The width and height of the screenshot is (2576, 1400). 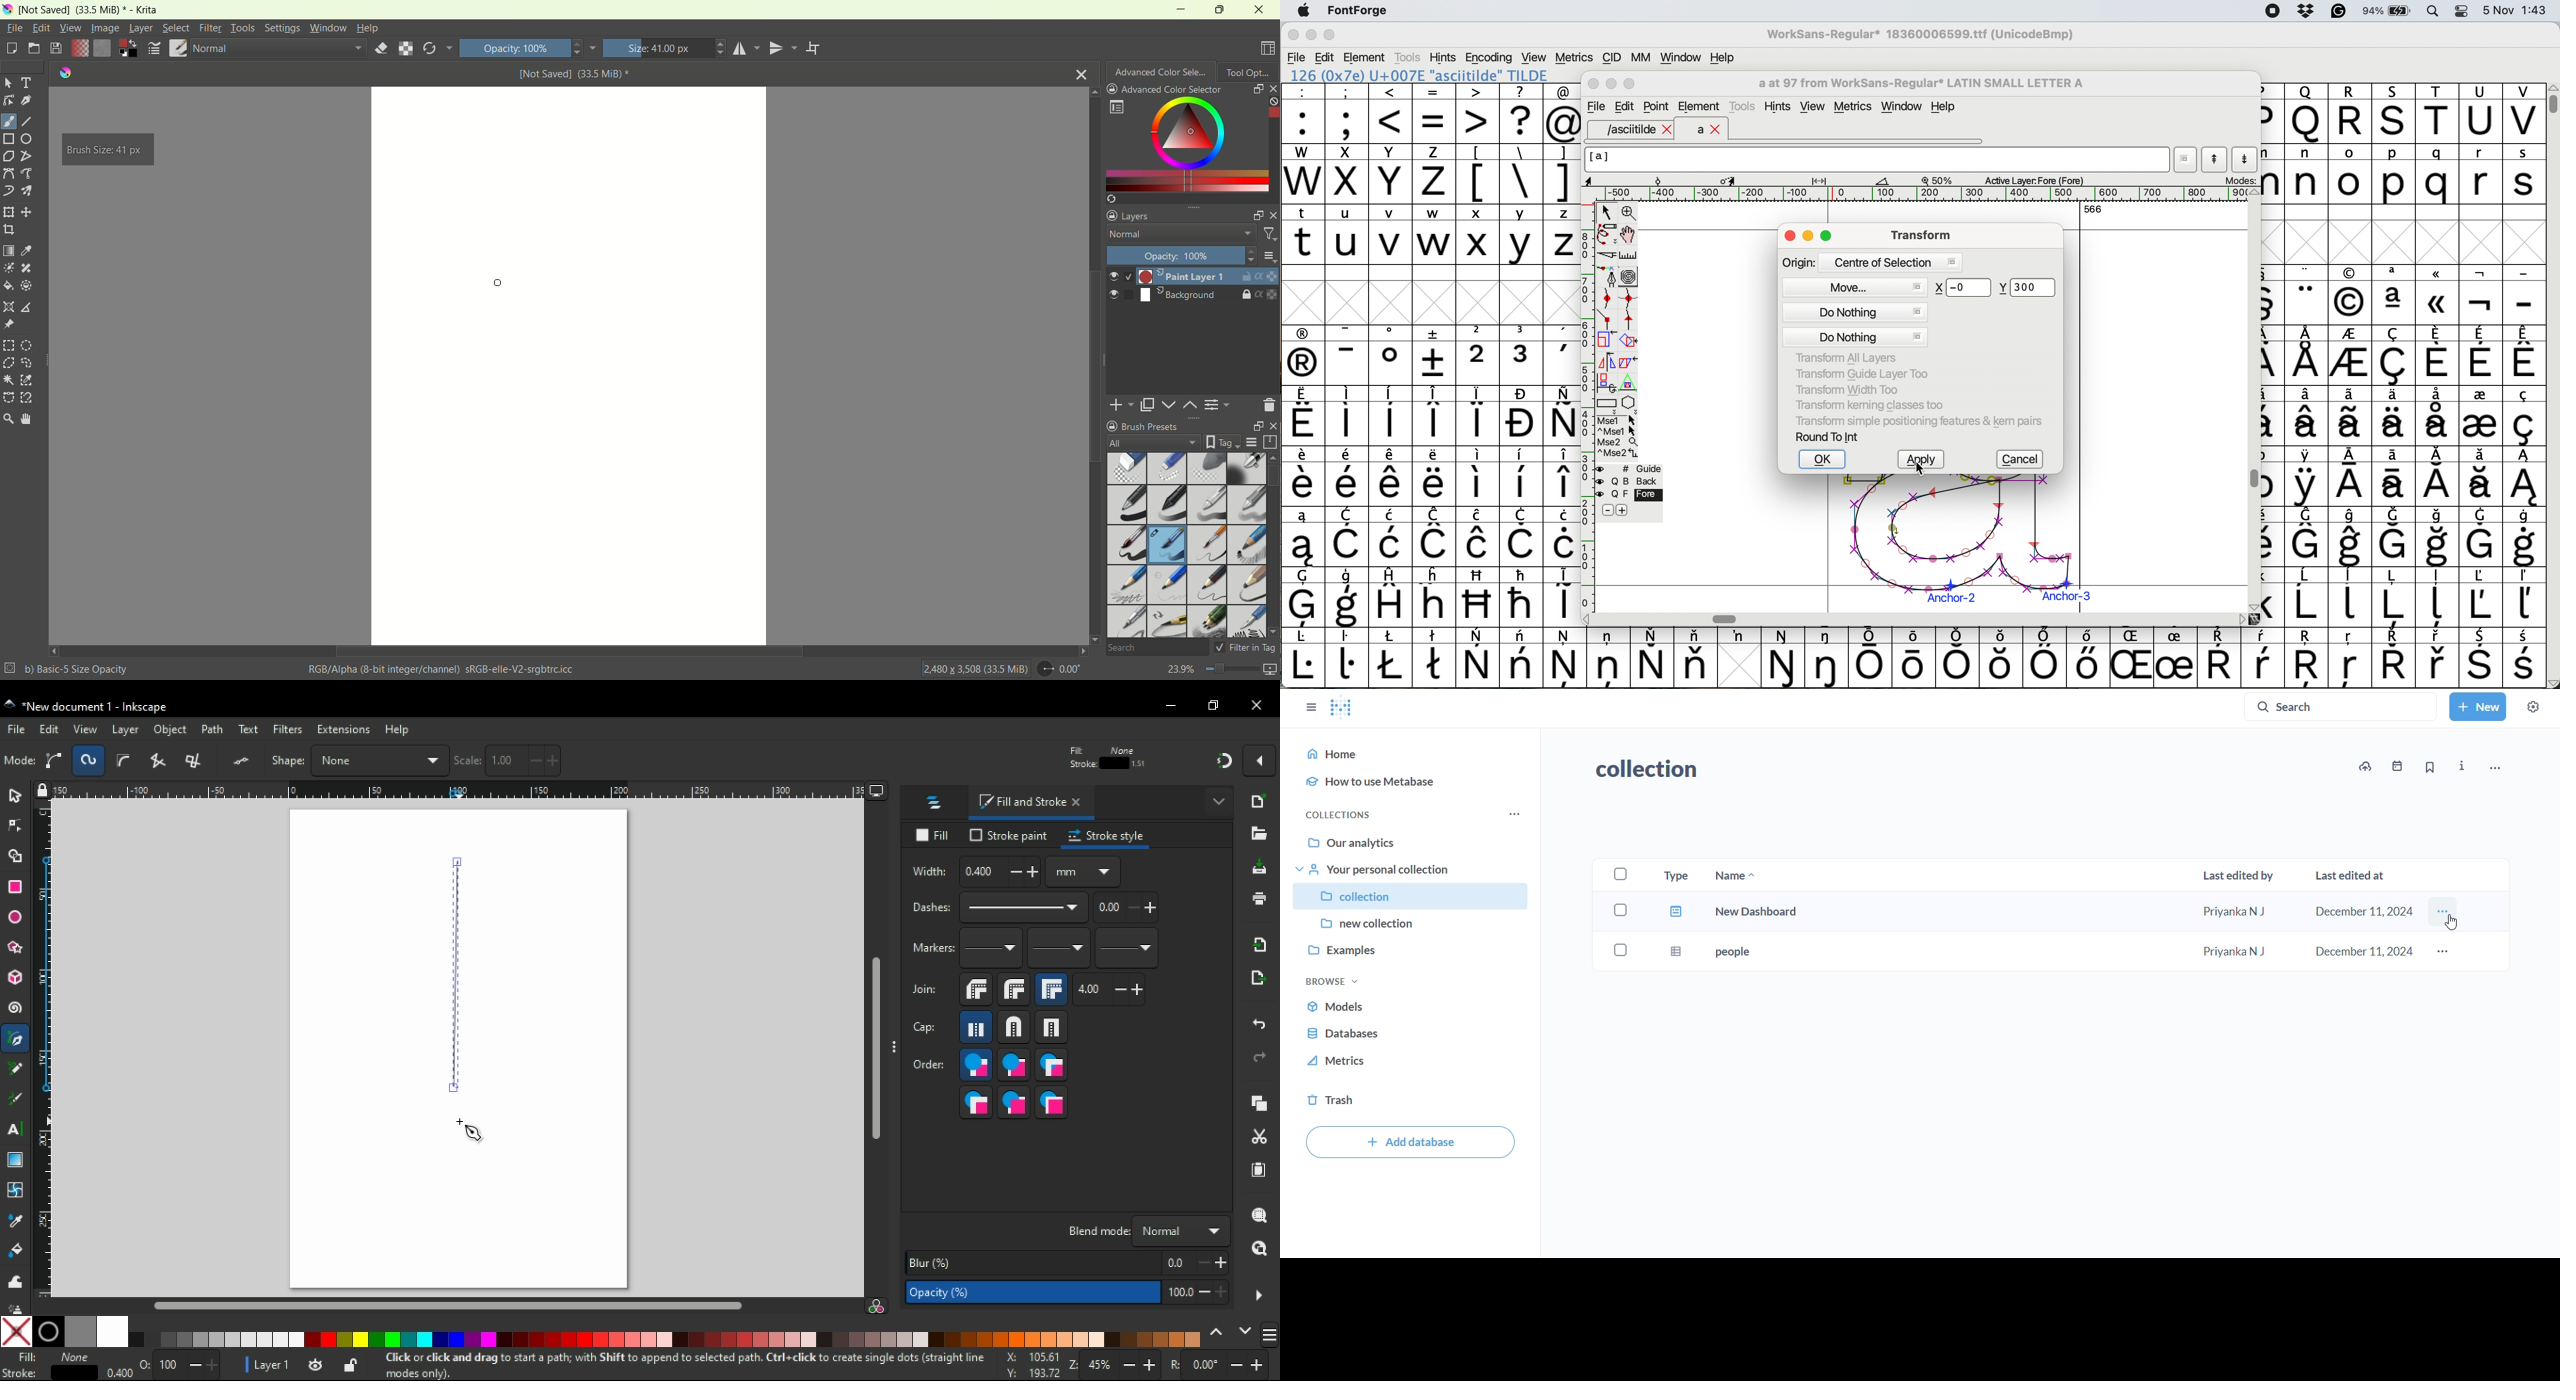 What do you see at coordinates (174, 27) in the screenshot?
I see `select` at bounding box center [174, 27].